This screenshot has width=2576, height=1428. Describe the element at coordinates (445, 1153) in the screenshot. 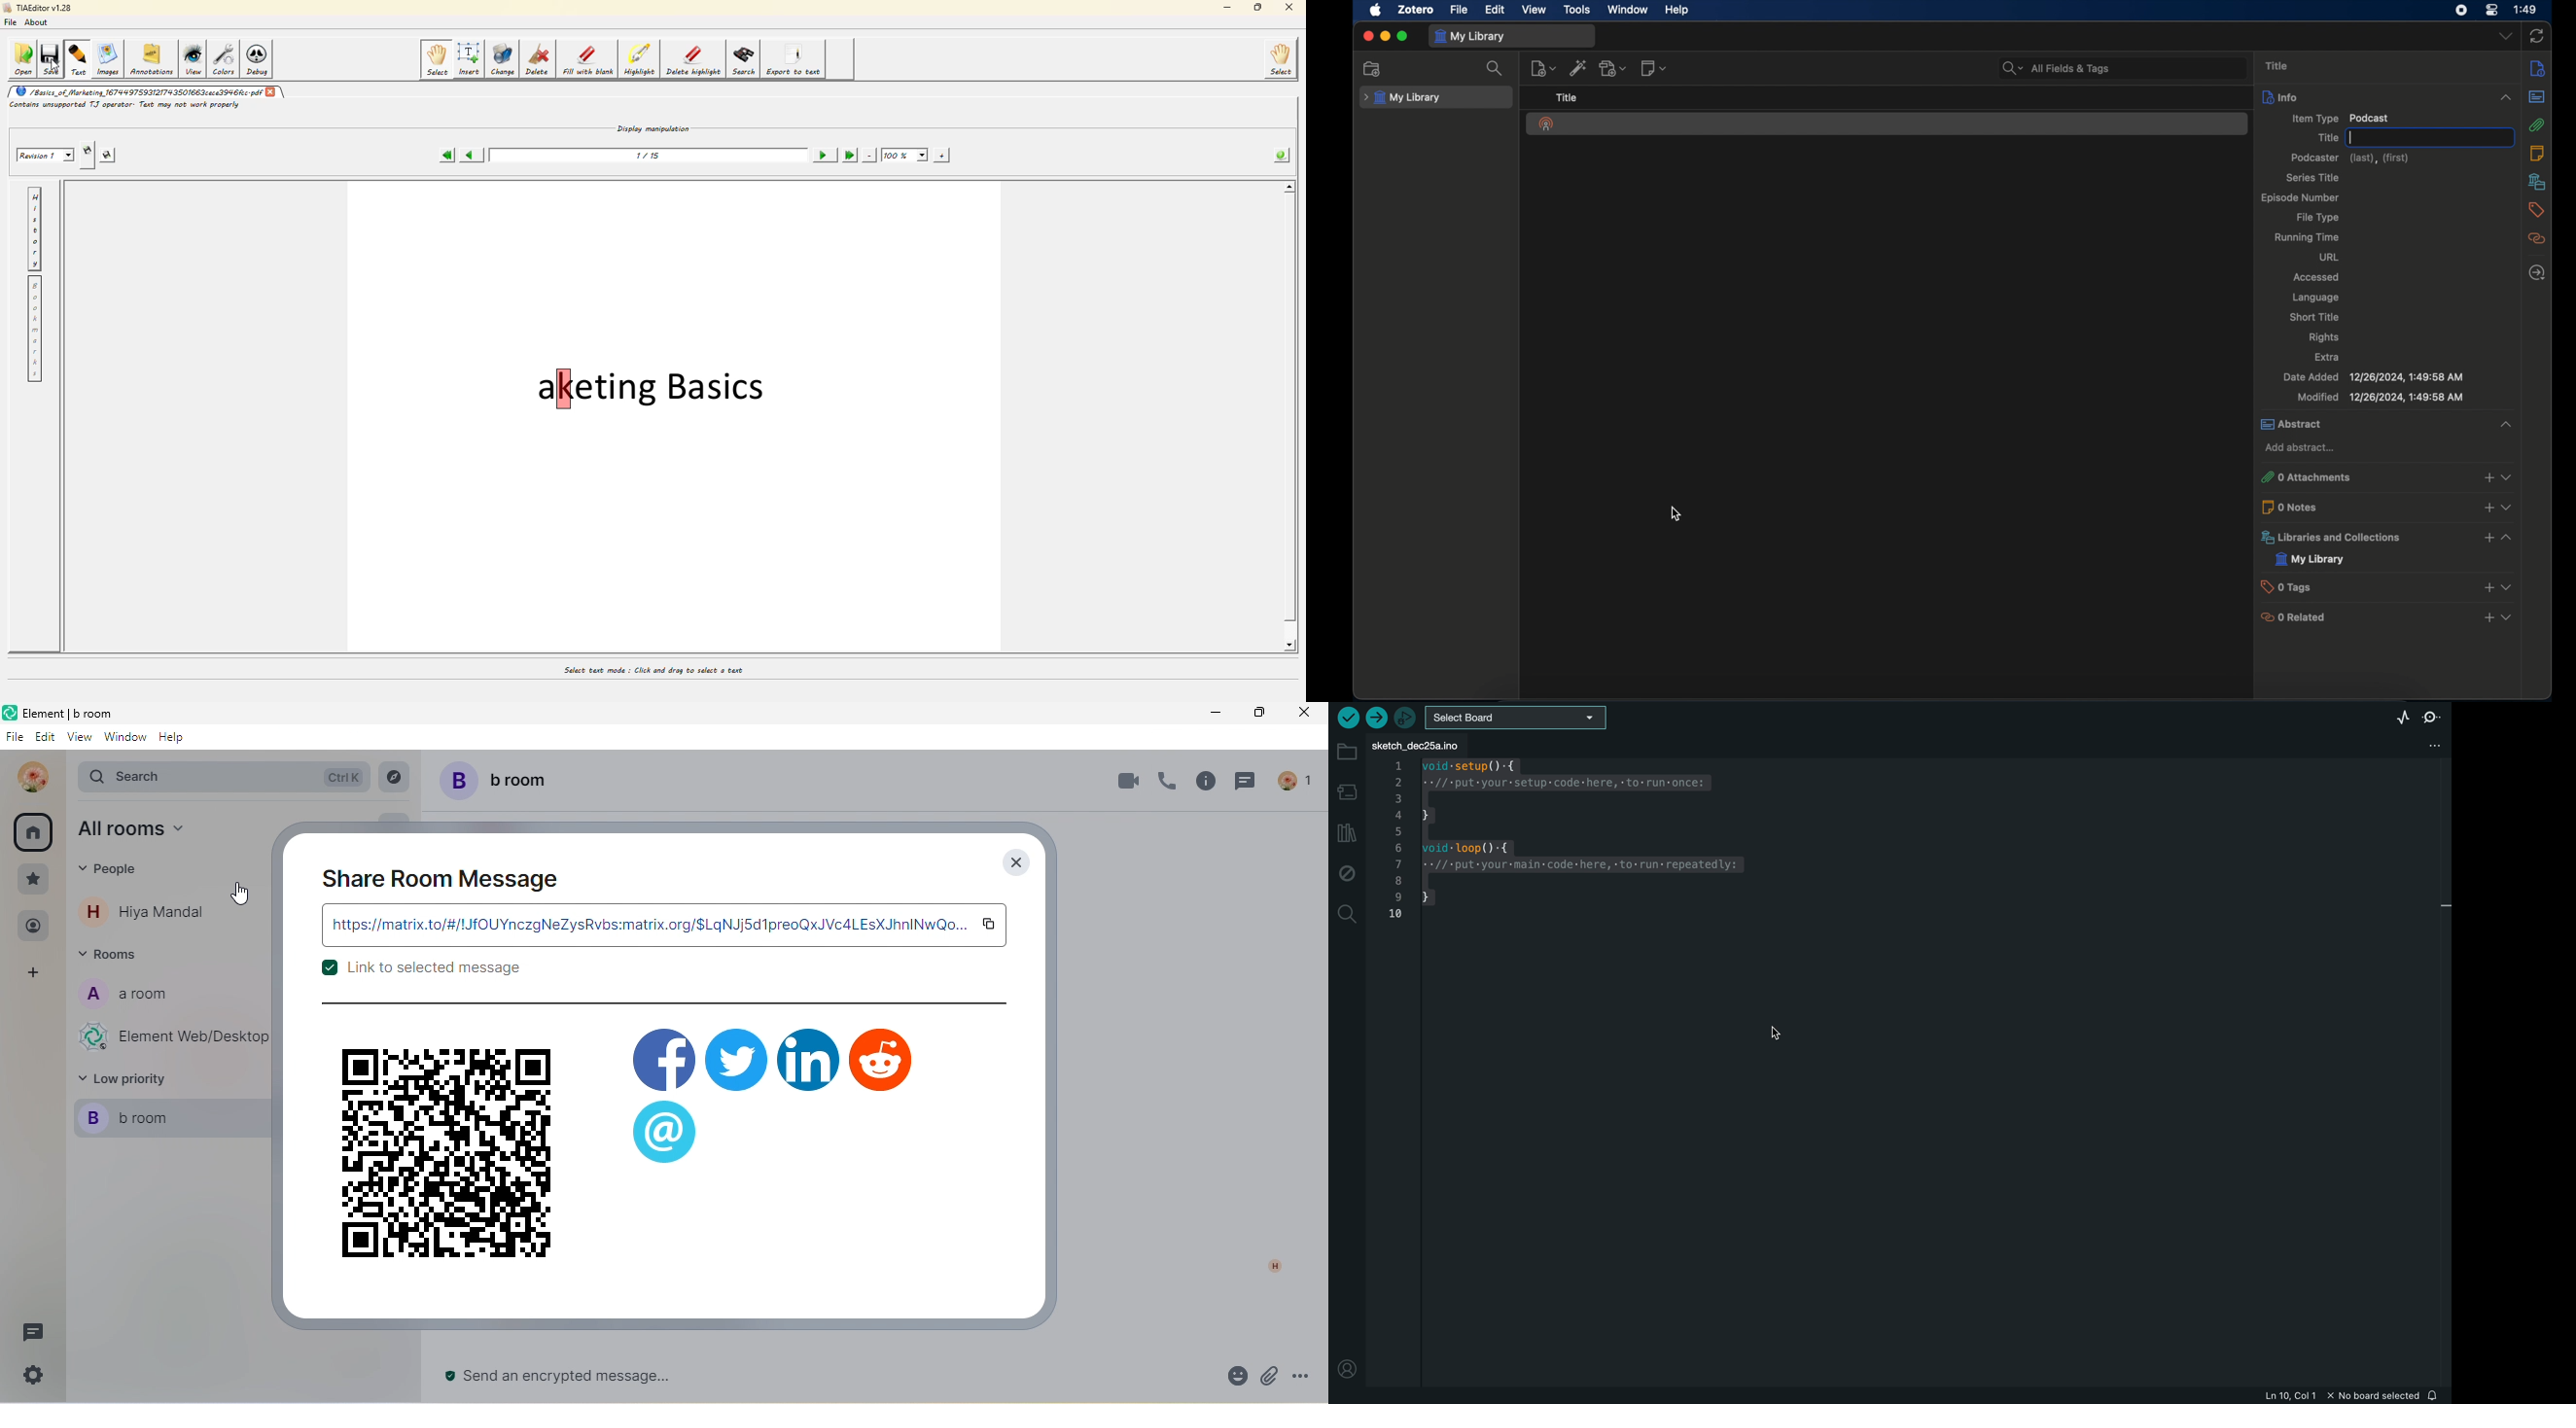

I see `qr code` at that location.